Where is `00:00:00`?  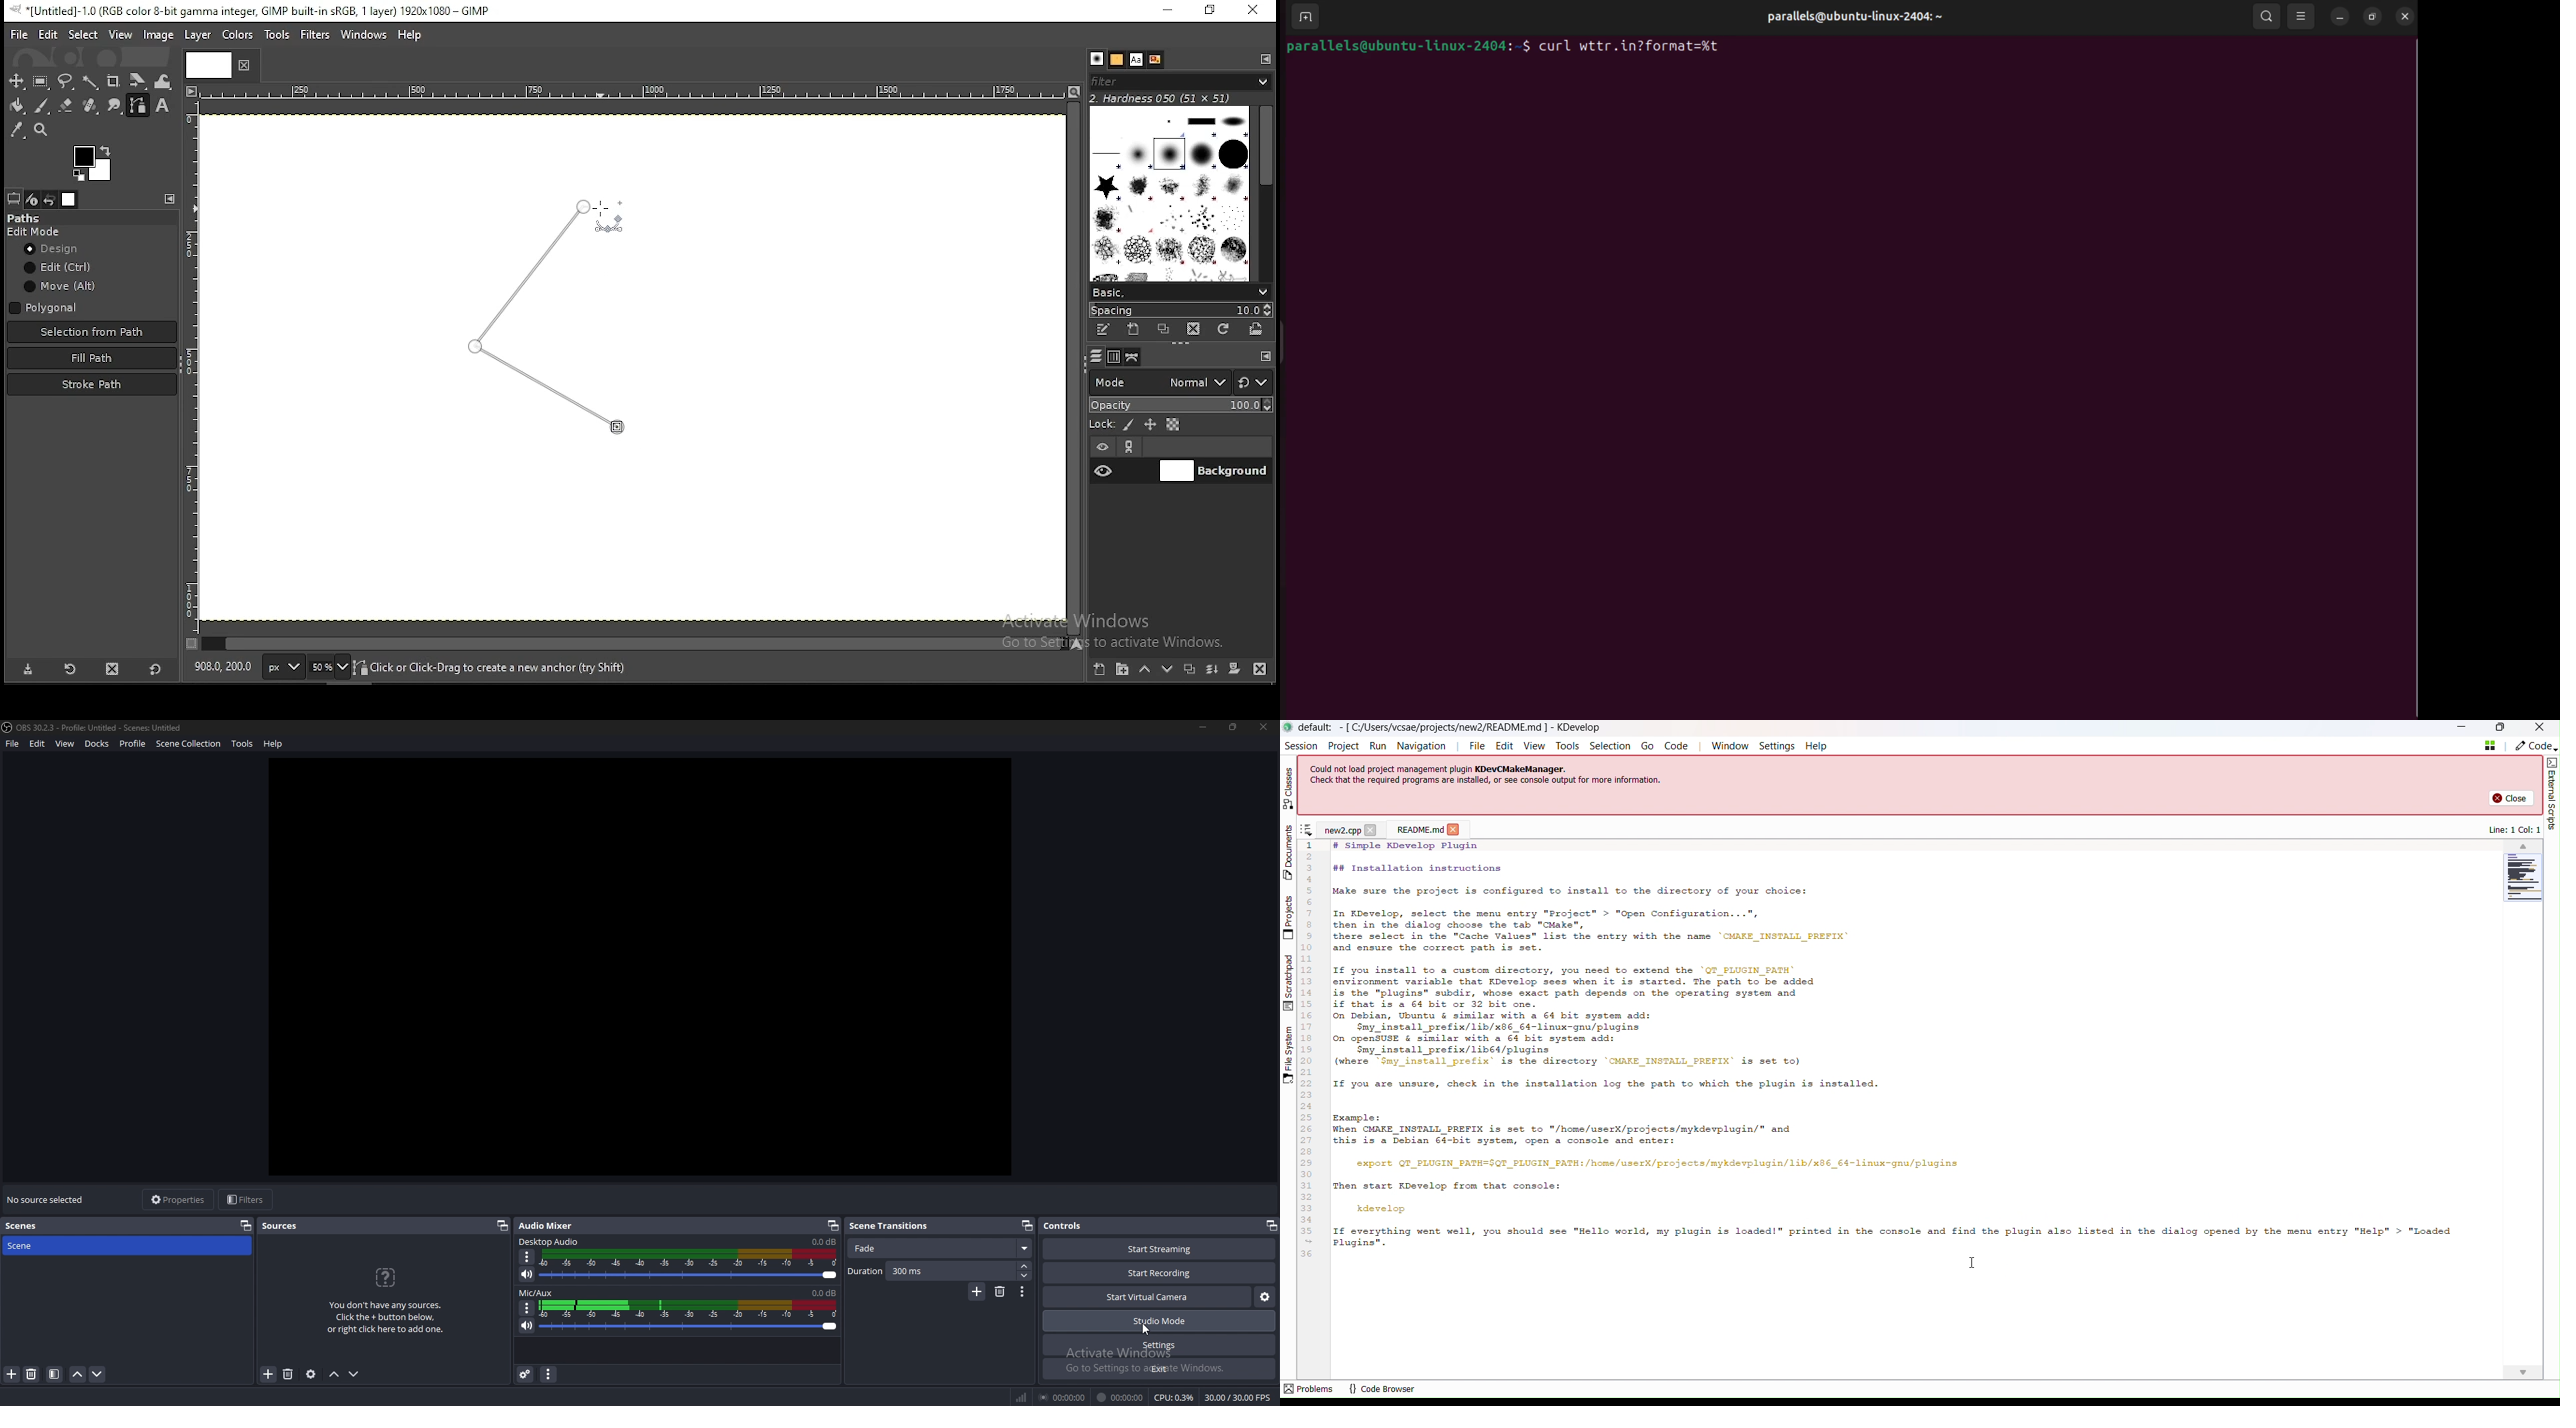 00:00:00 is located at coordinates (1061, 1399).